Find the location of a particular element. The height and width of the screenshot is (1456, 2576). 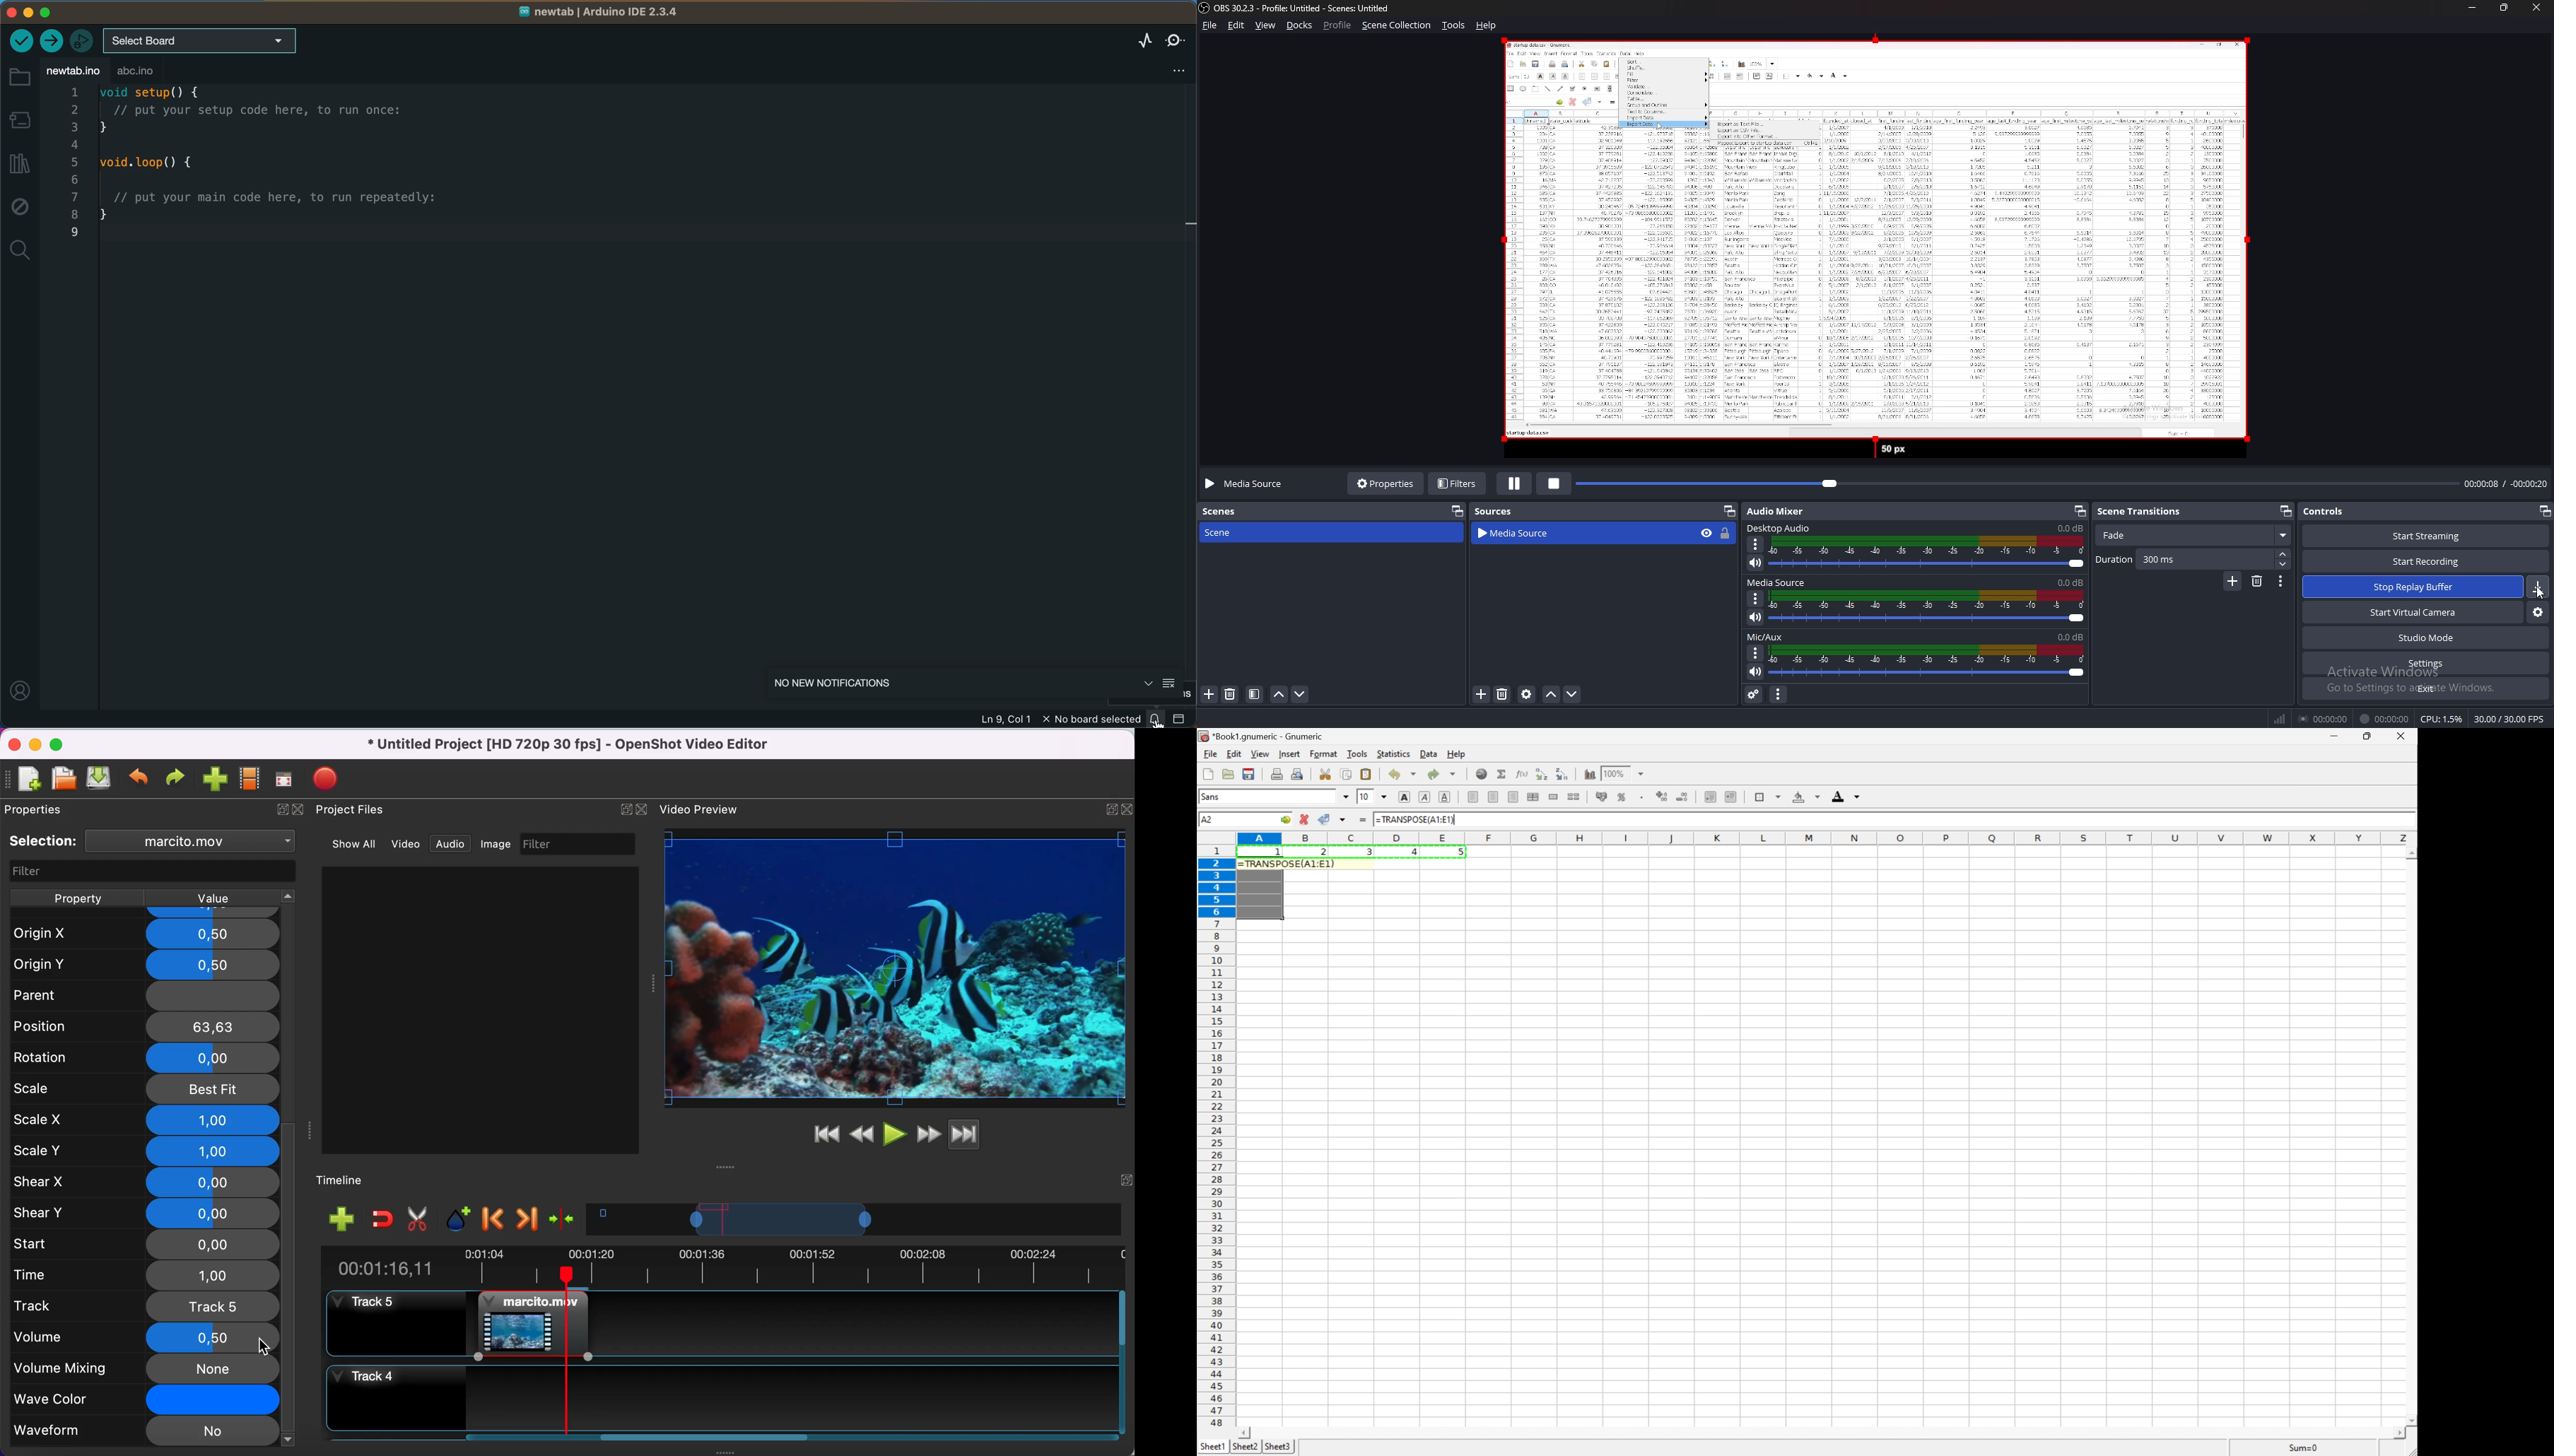

sources is located at coordinates (1499, 510).